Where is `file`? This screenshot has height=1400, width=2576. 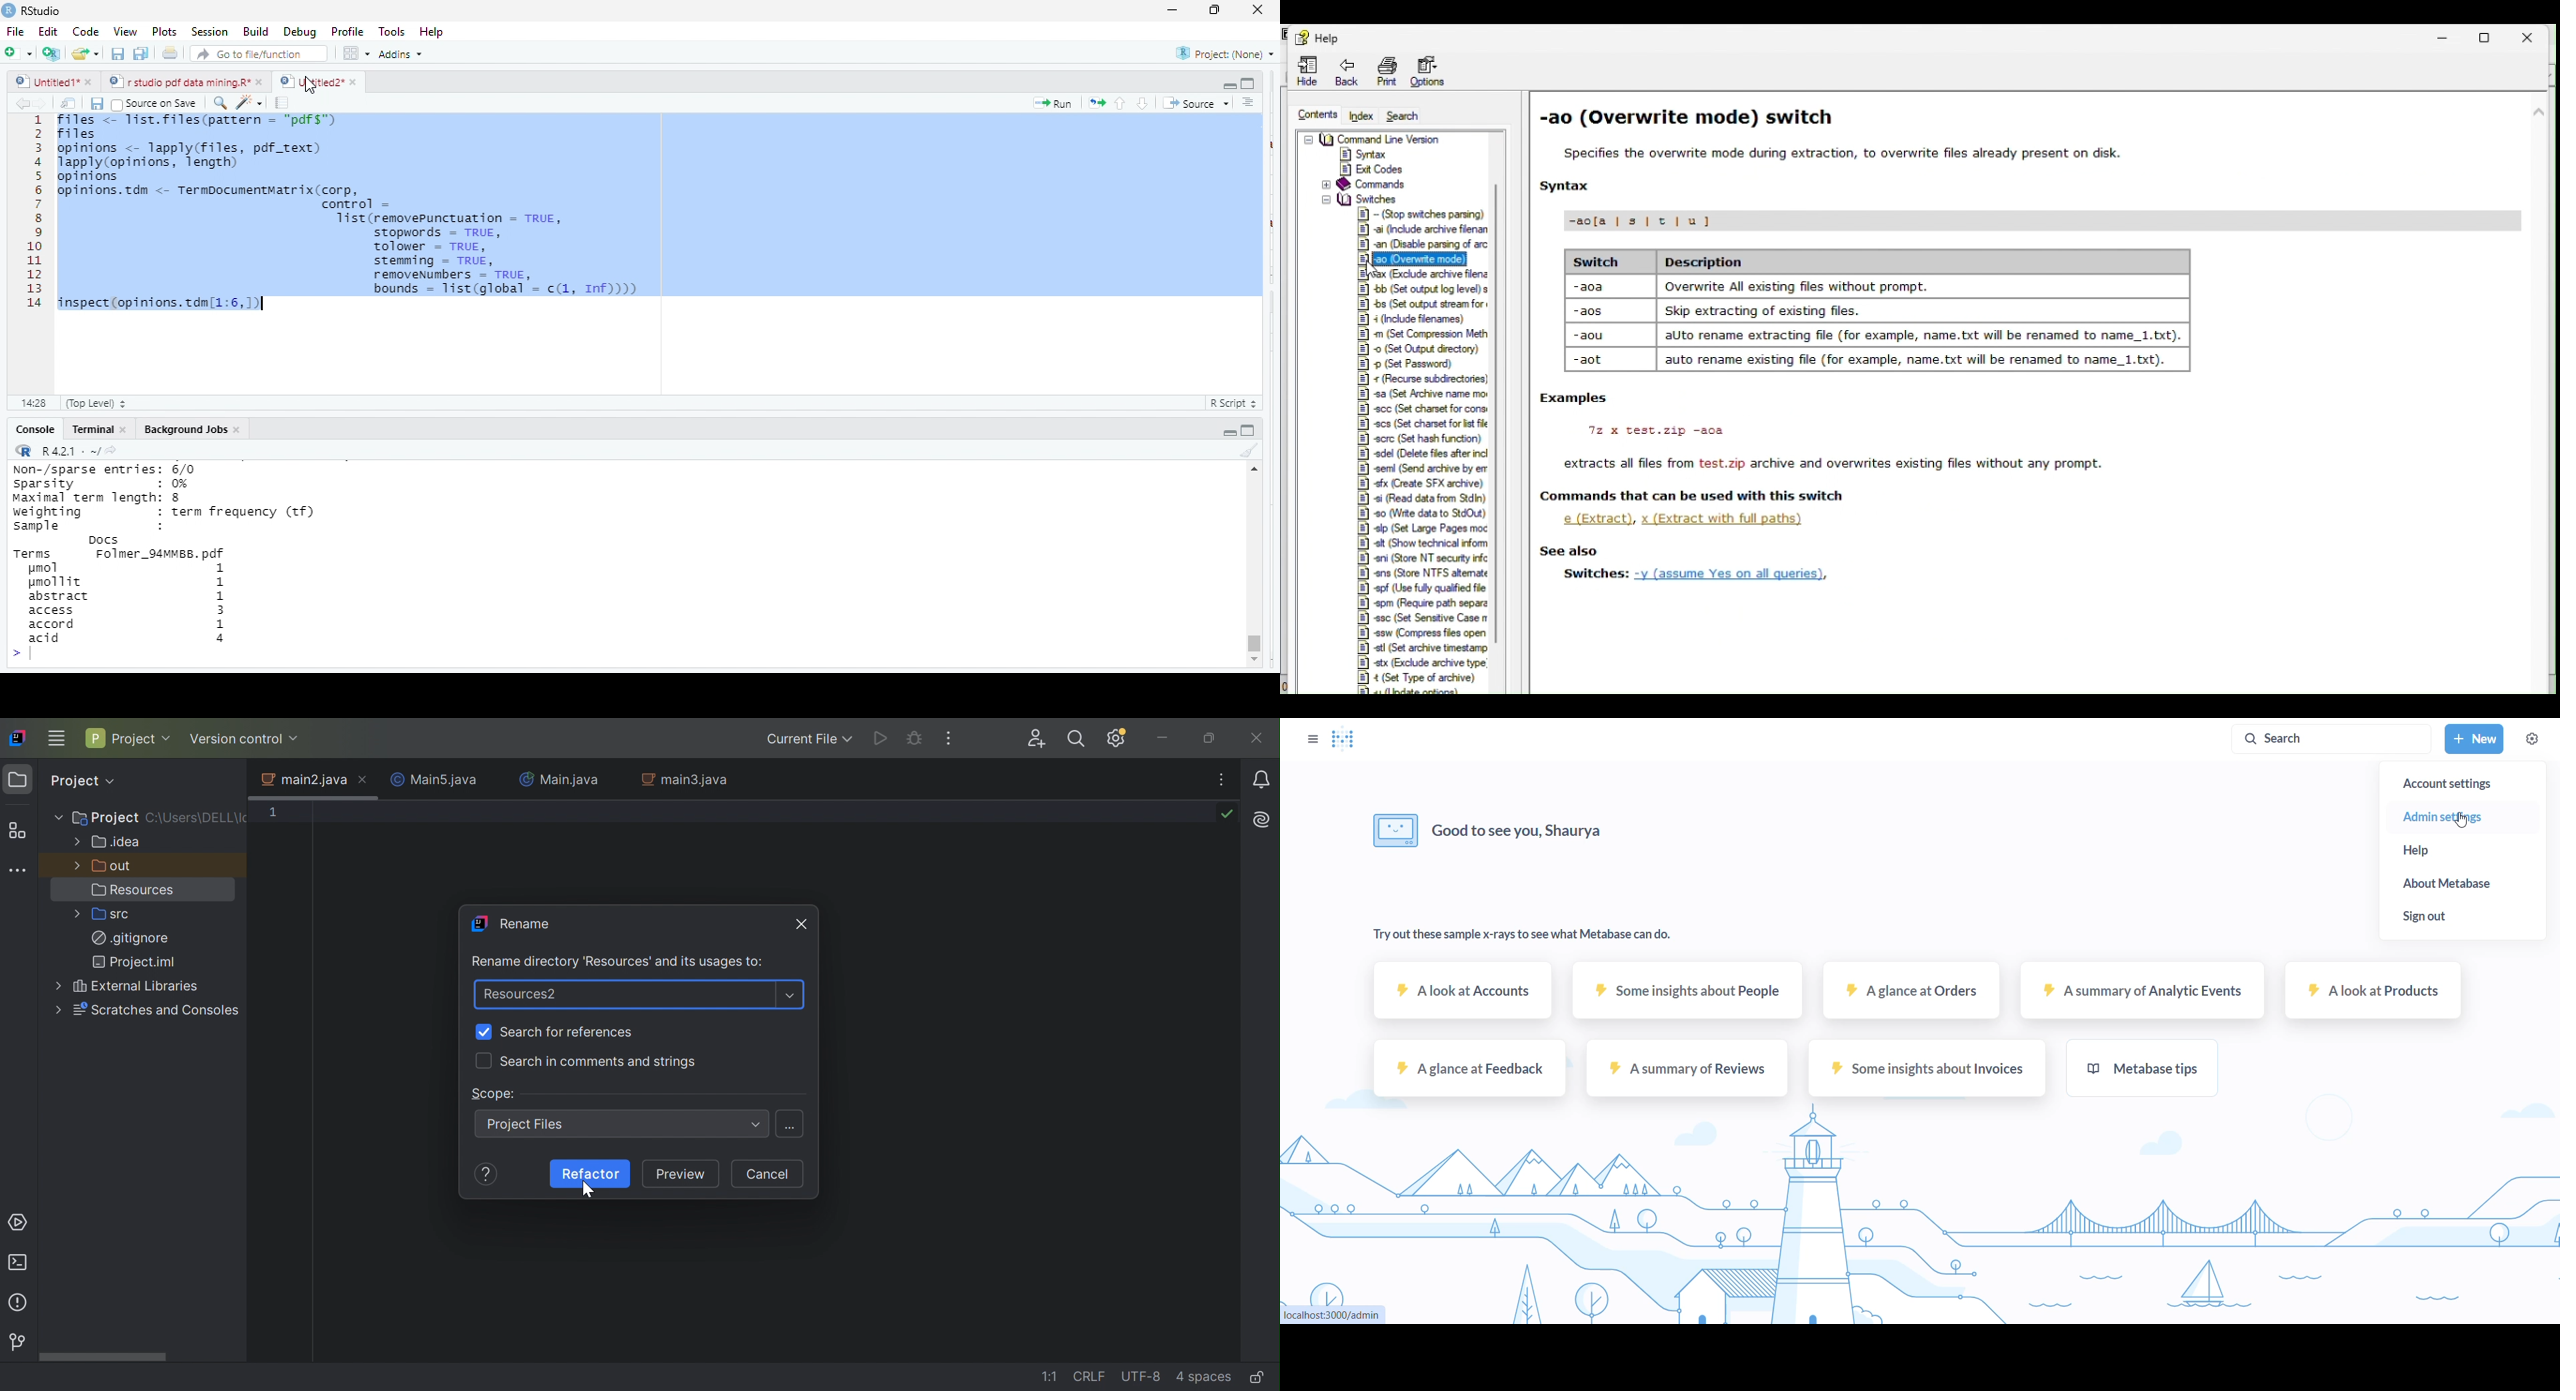 file is located at coordinates (17, 31).